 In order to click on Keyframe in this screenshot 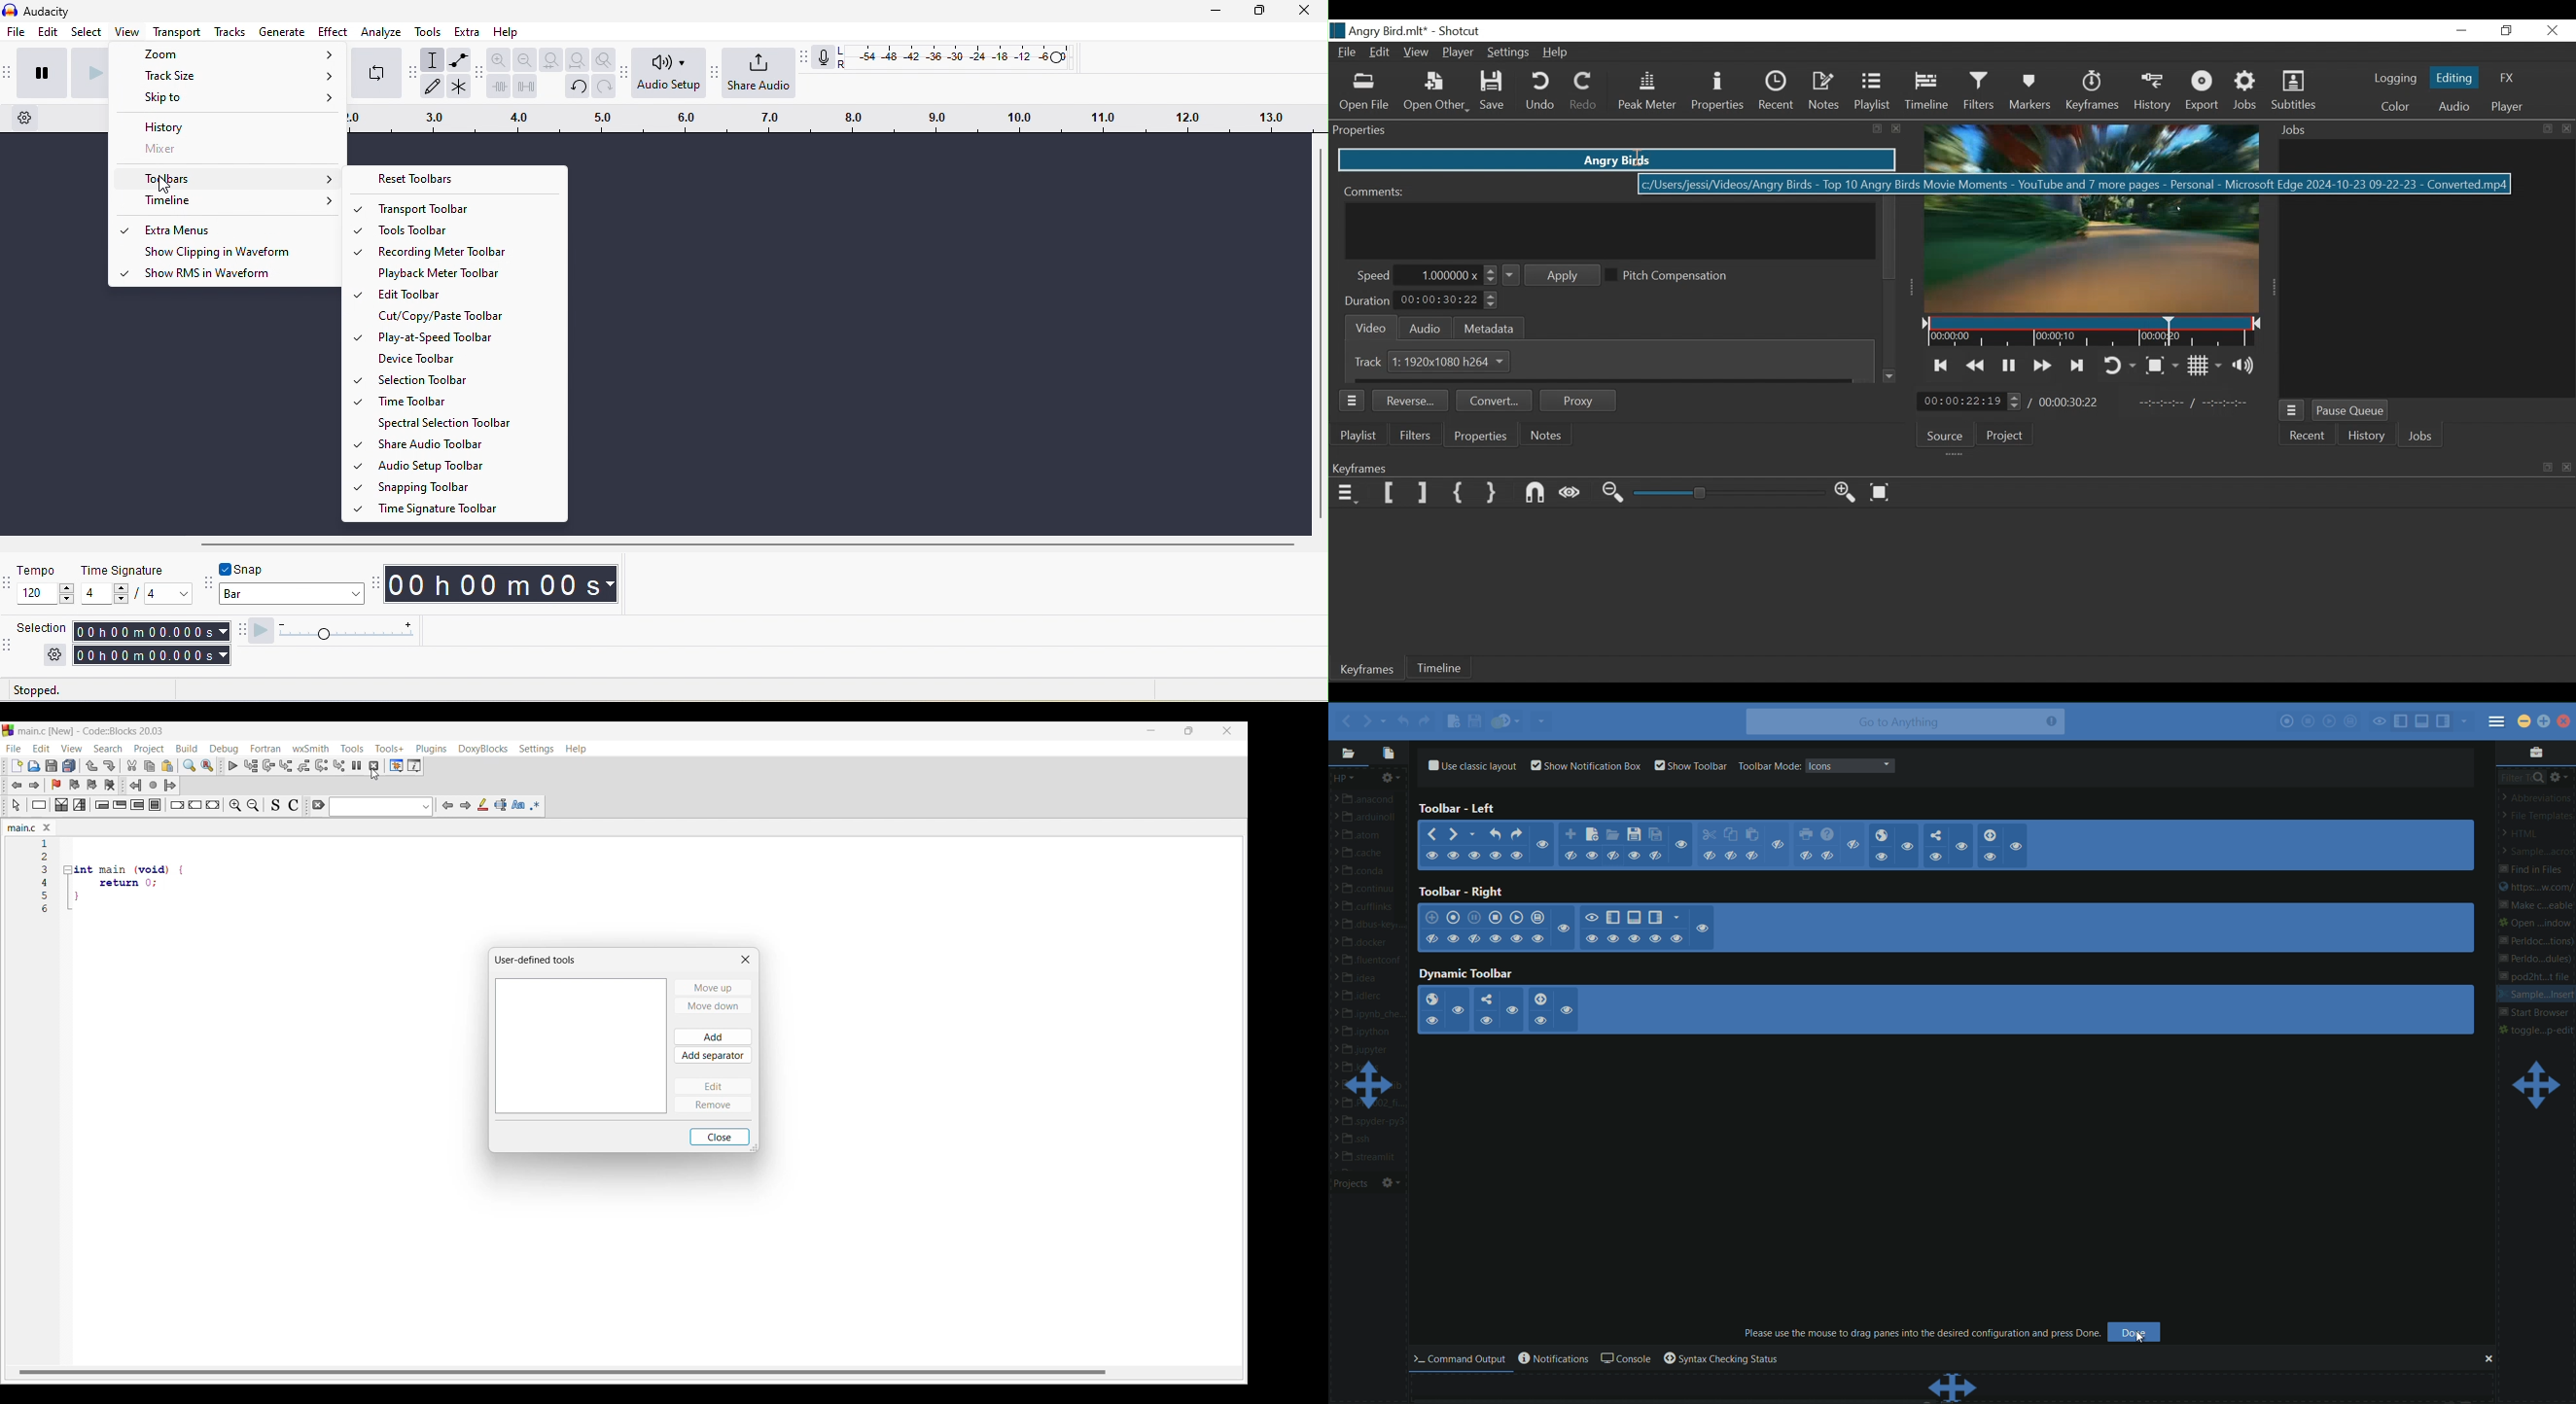, I will do `click(2094, 93)`.